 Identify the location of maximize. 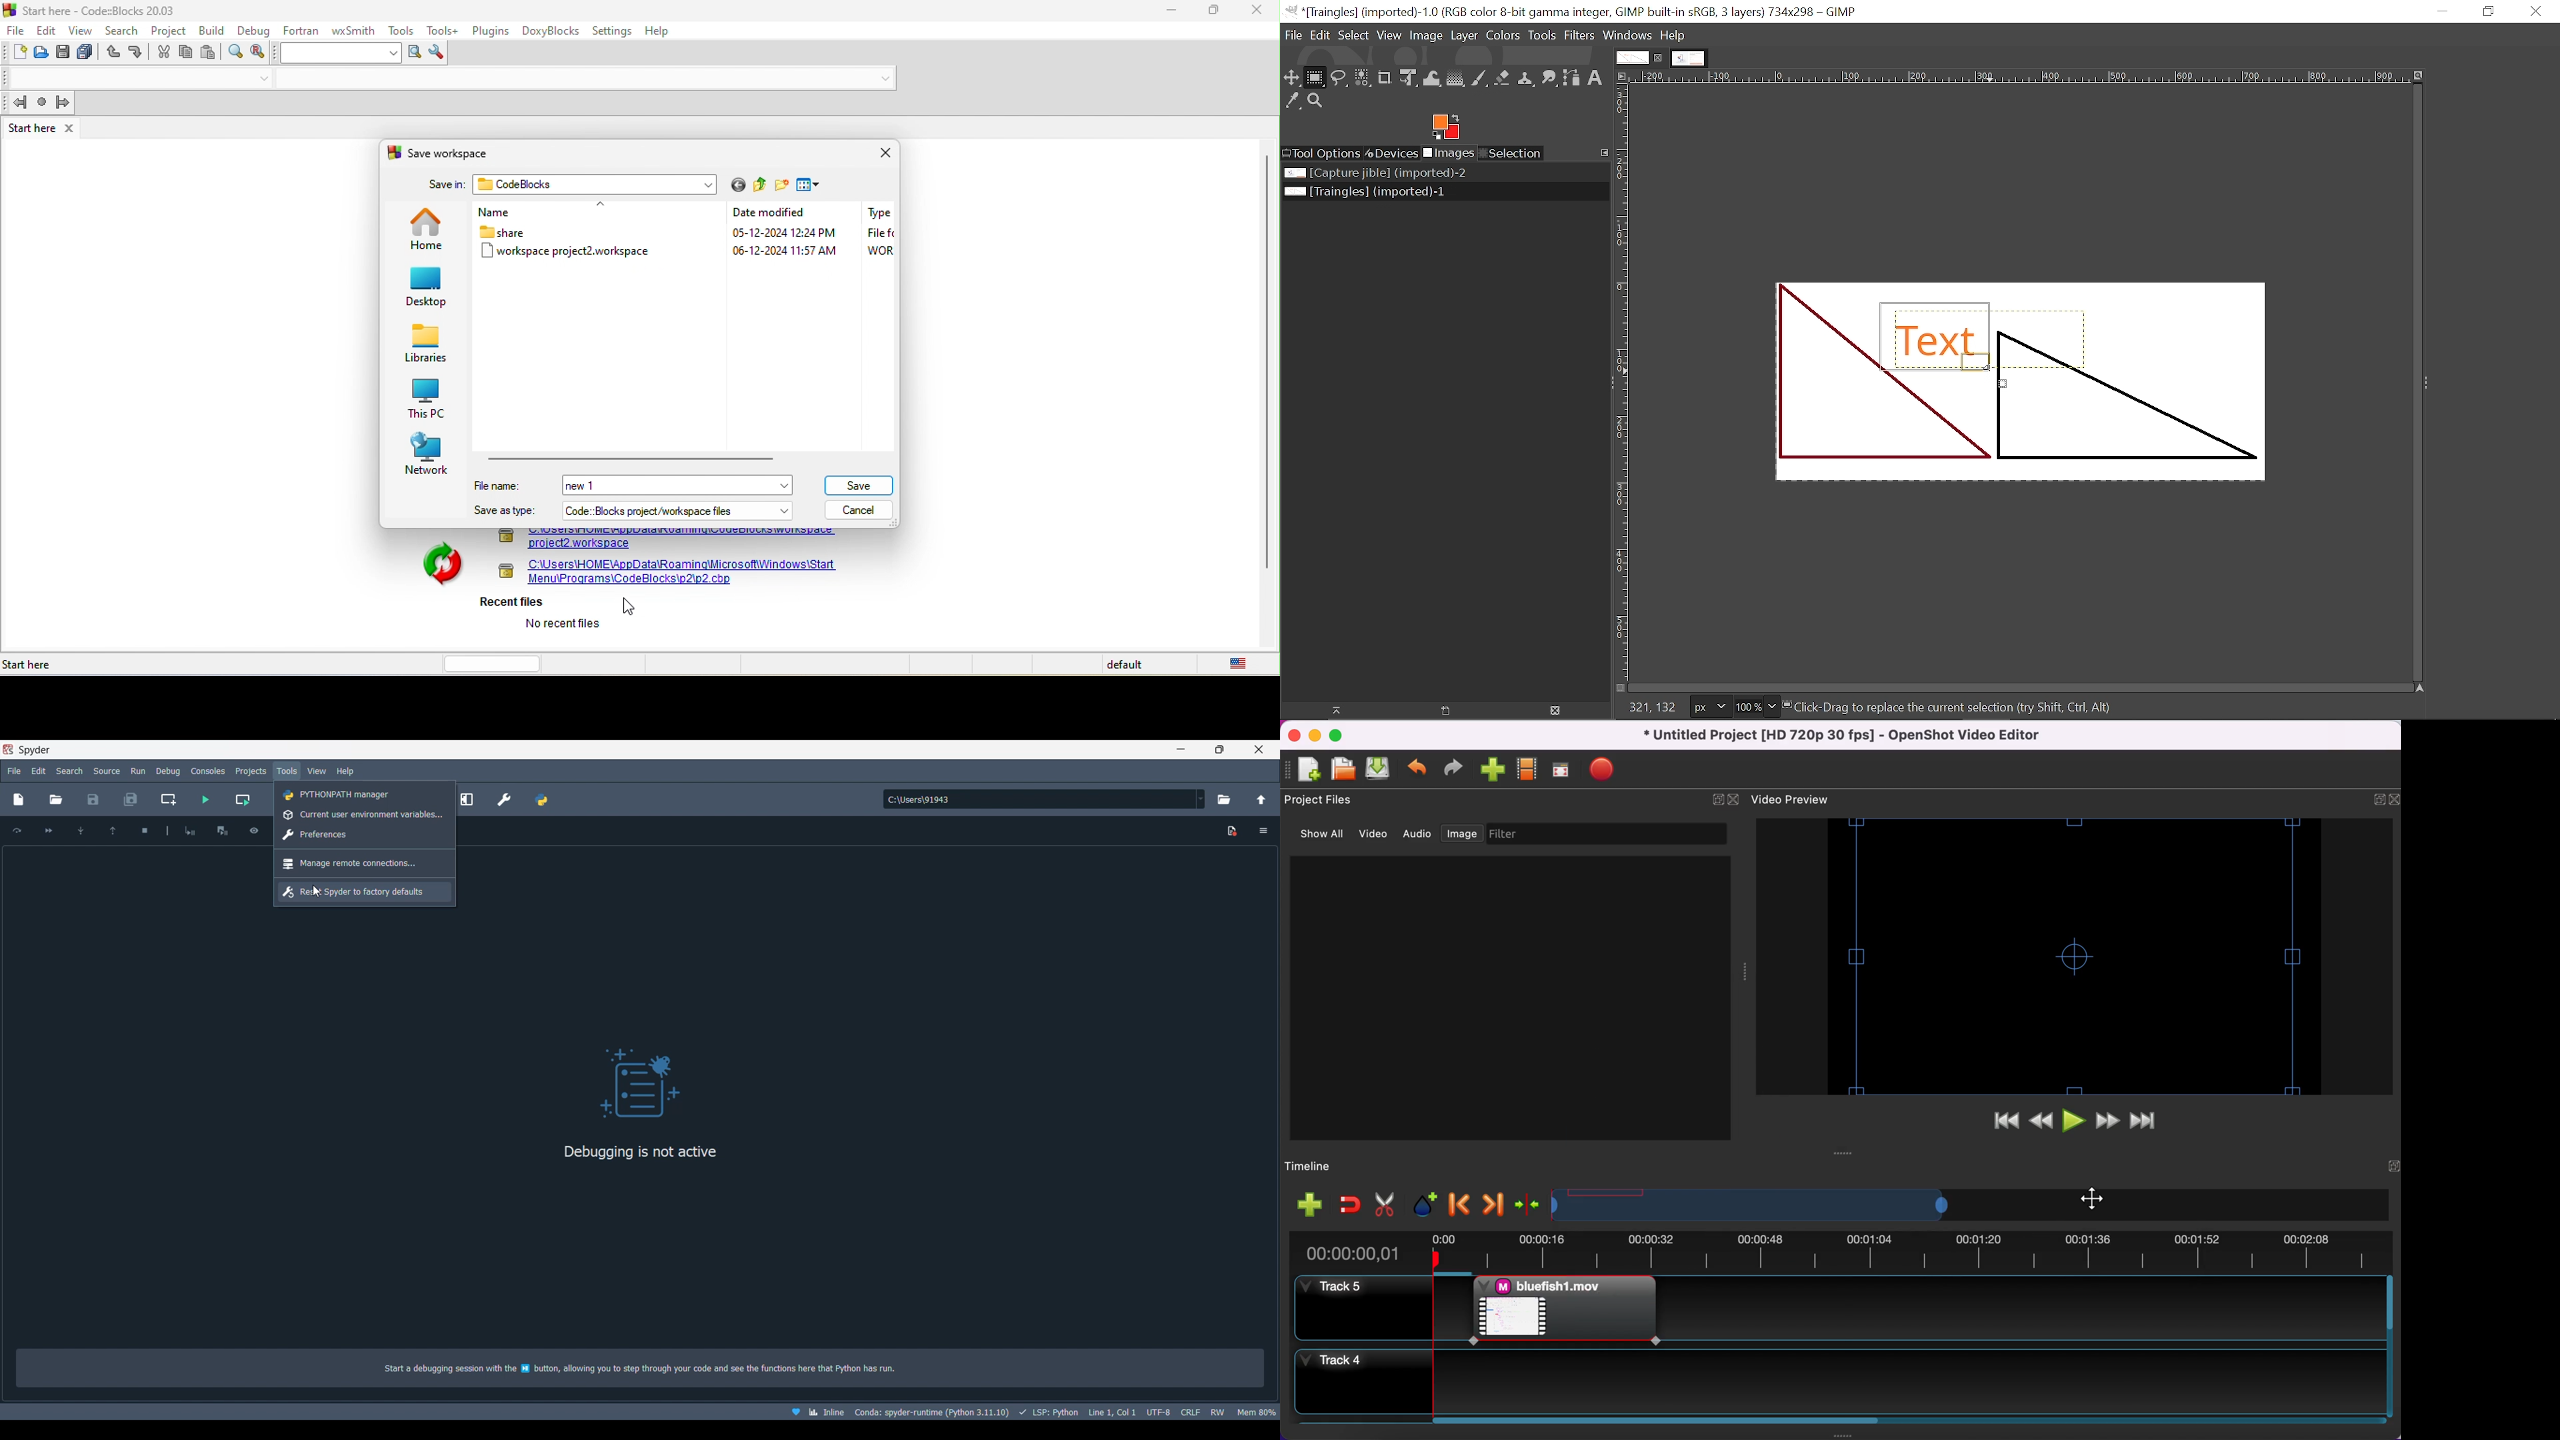
(1341, 735).